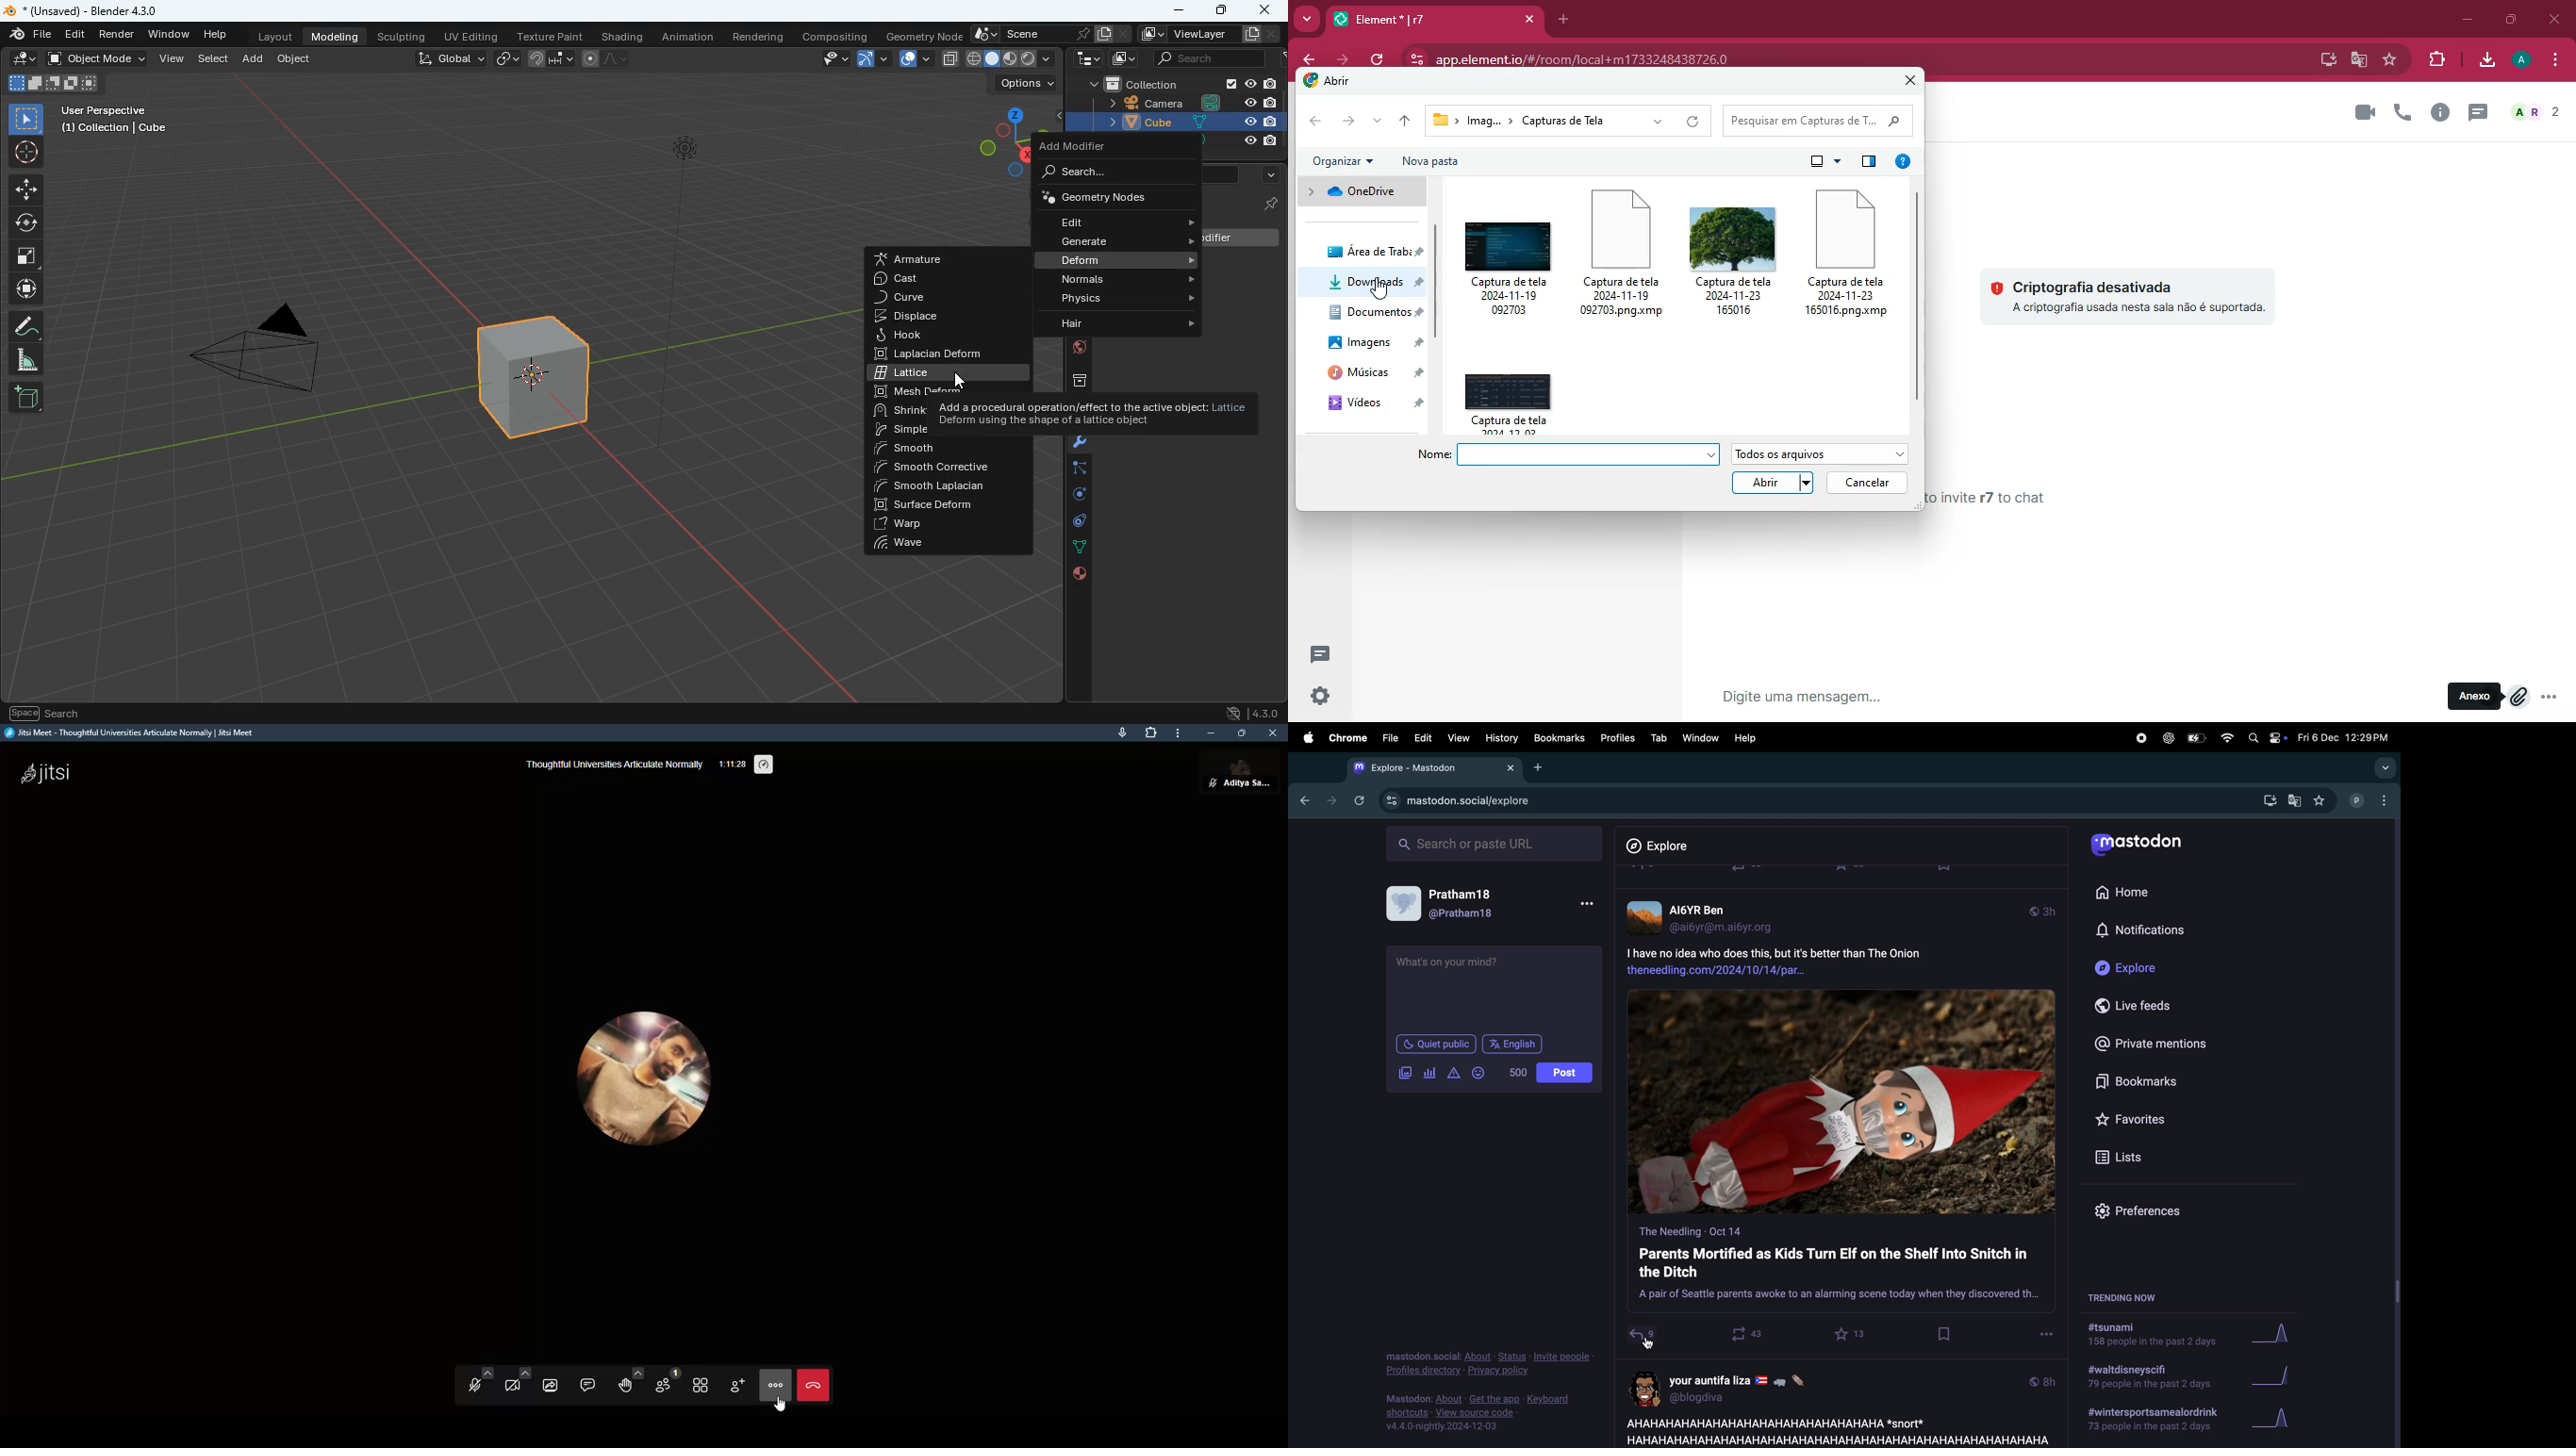 The image size is (2576, 1456). I want to click on back, so click(1305, 61).